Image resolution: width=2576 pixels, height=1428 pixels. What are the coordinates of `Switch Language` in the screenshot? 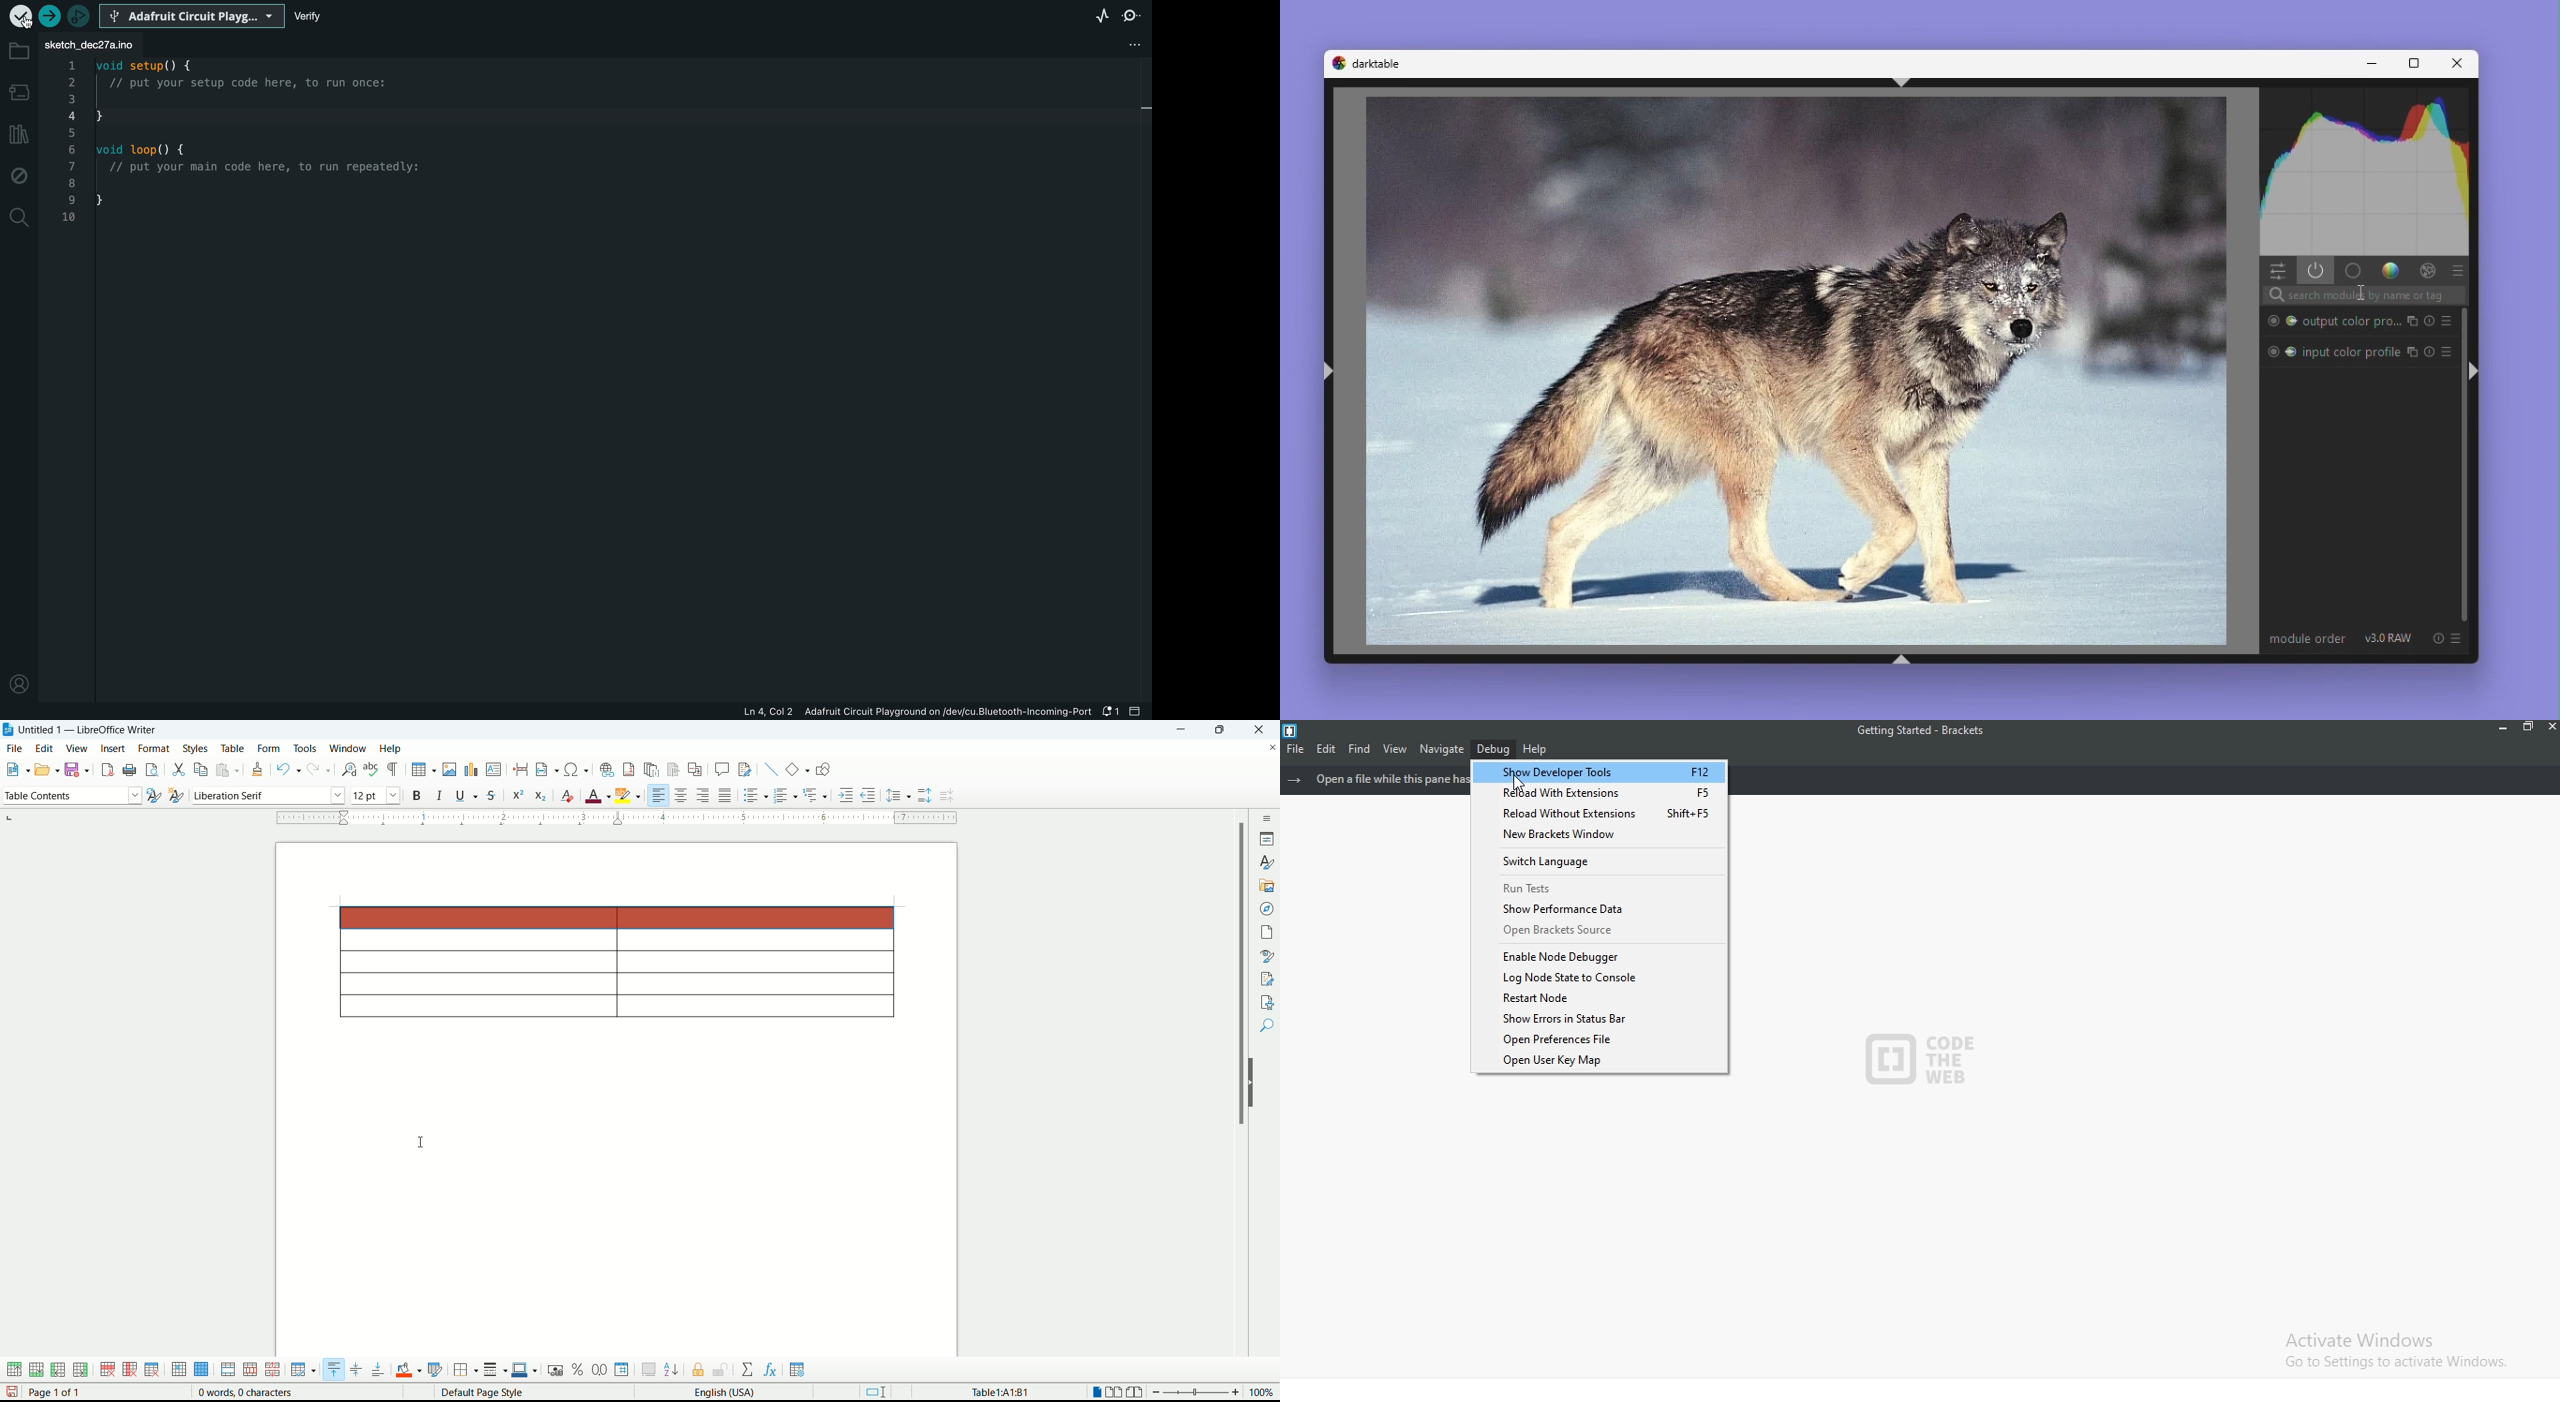 It's located at (1596, 861).